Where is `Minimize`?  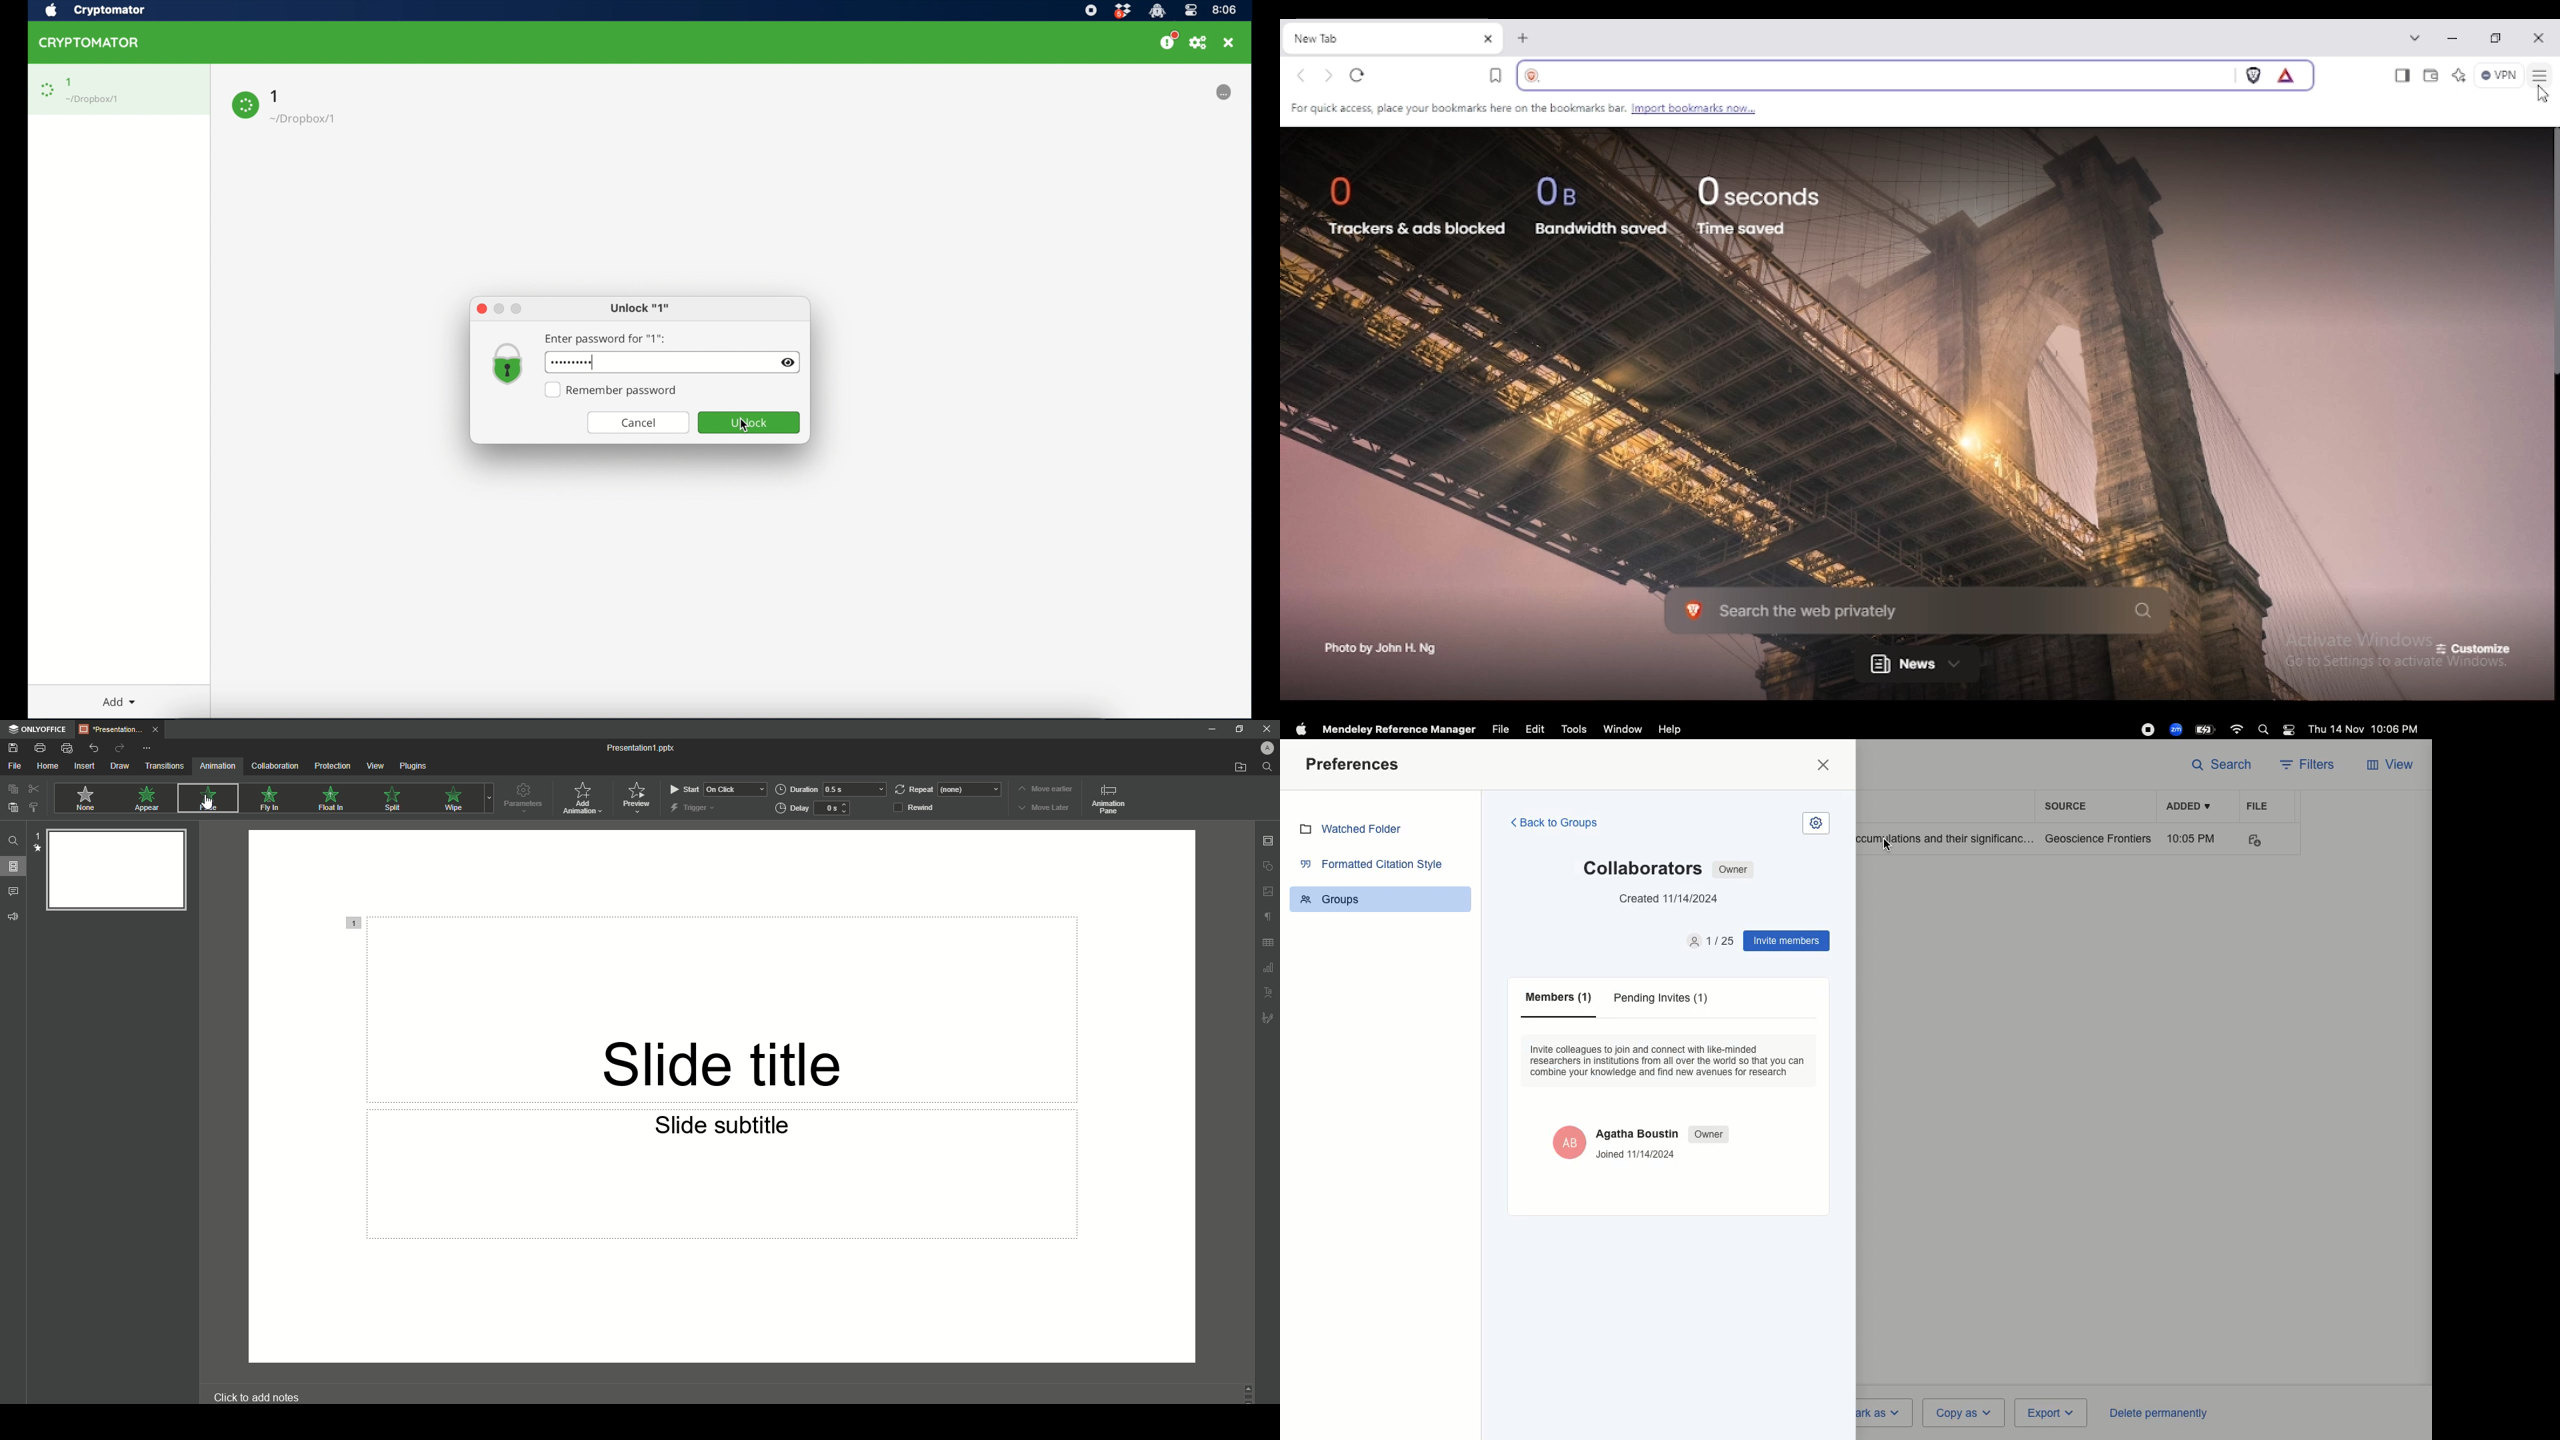
Minimize is located at coordinates (1211, 729).